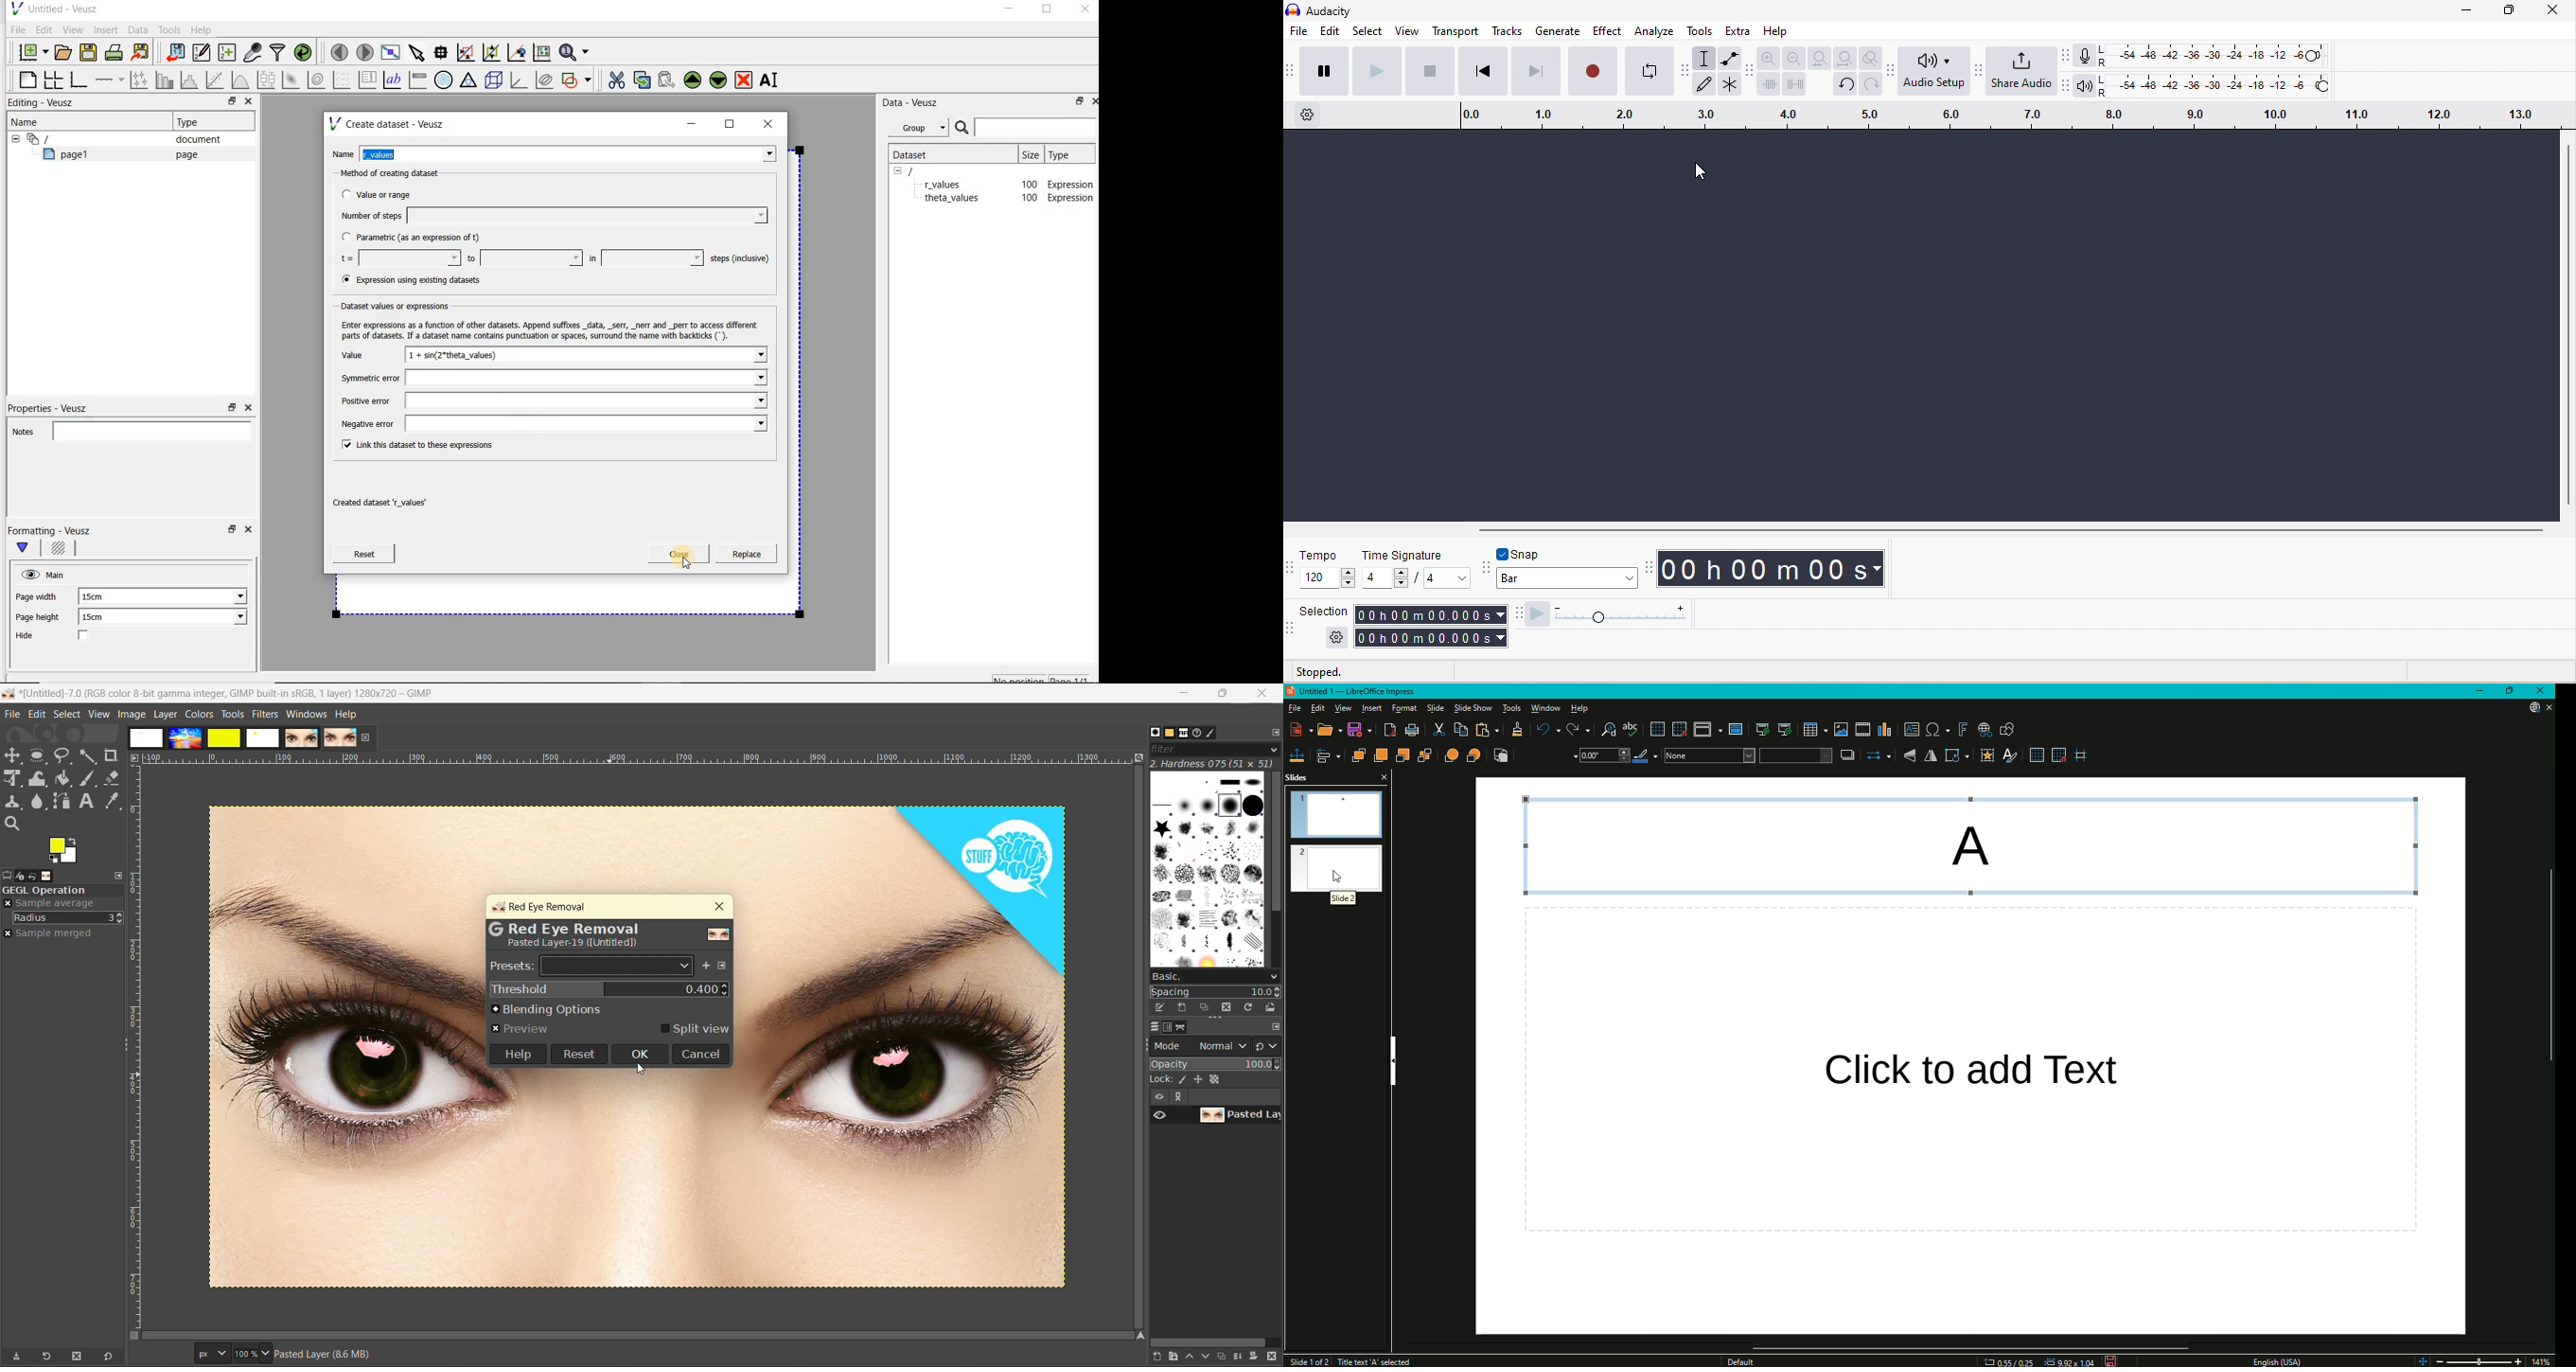 This screenshot has width=2576, height=1372. I want to click on Line Style, so click(1546, 756).